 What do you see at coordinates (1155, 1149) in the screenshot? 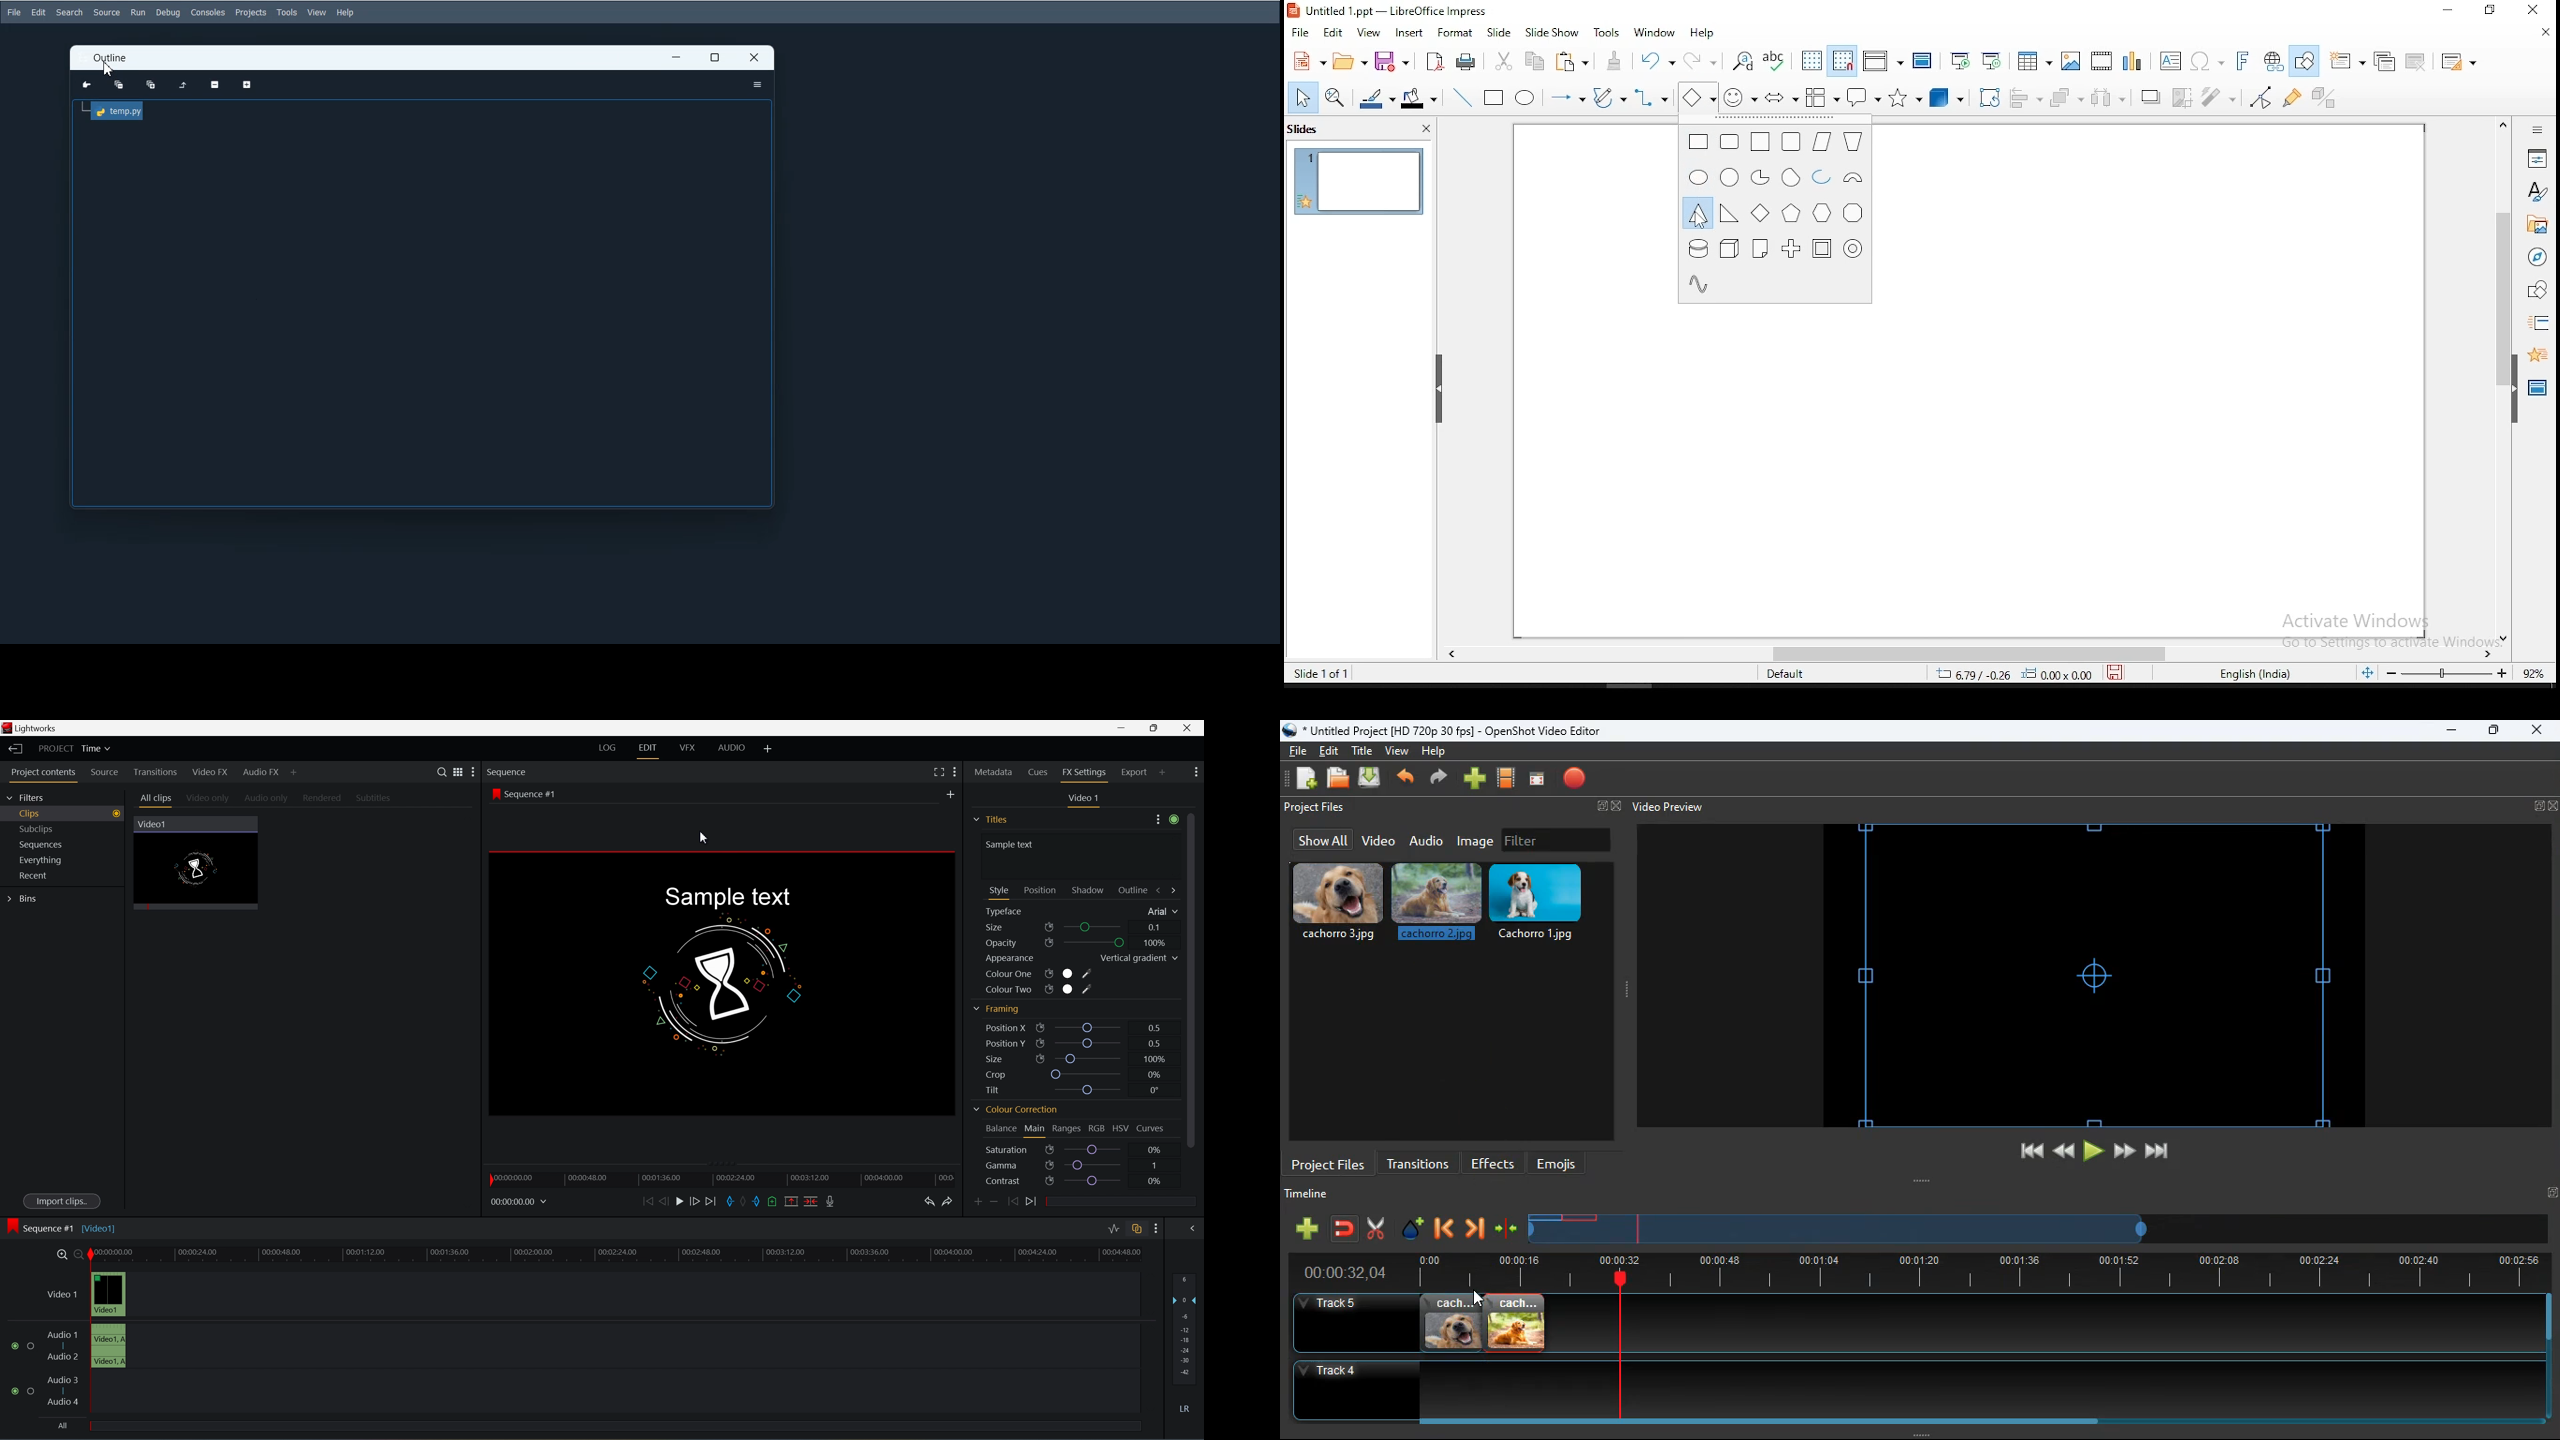
I see `0%` at bounding box center [1155, 1149].